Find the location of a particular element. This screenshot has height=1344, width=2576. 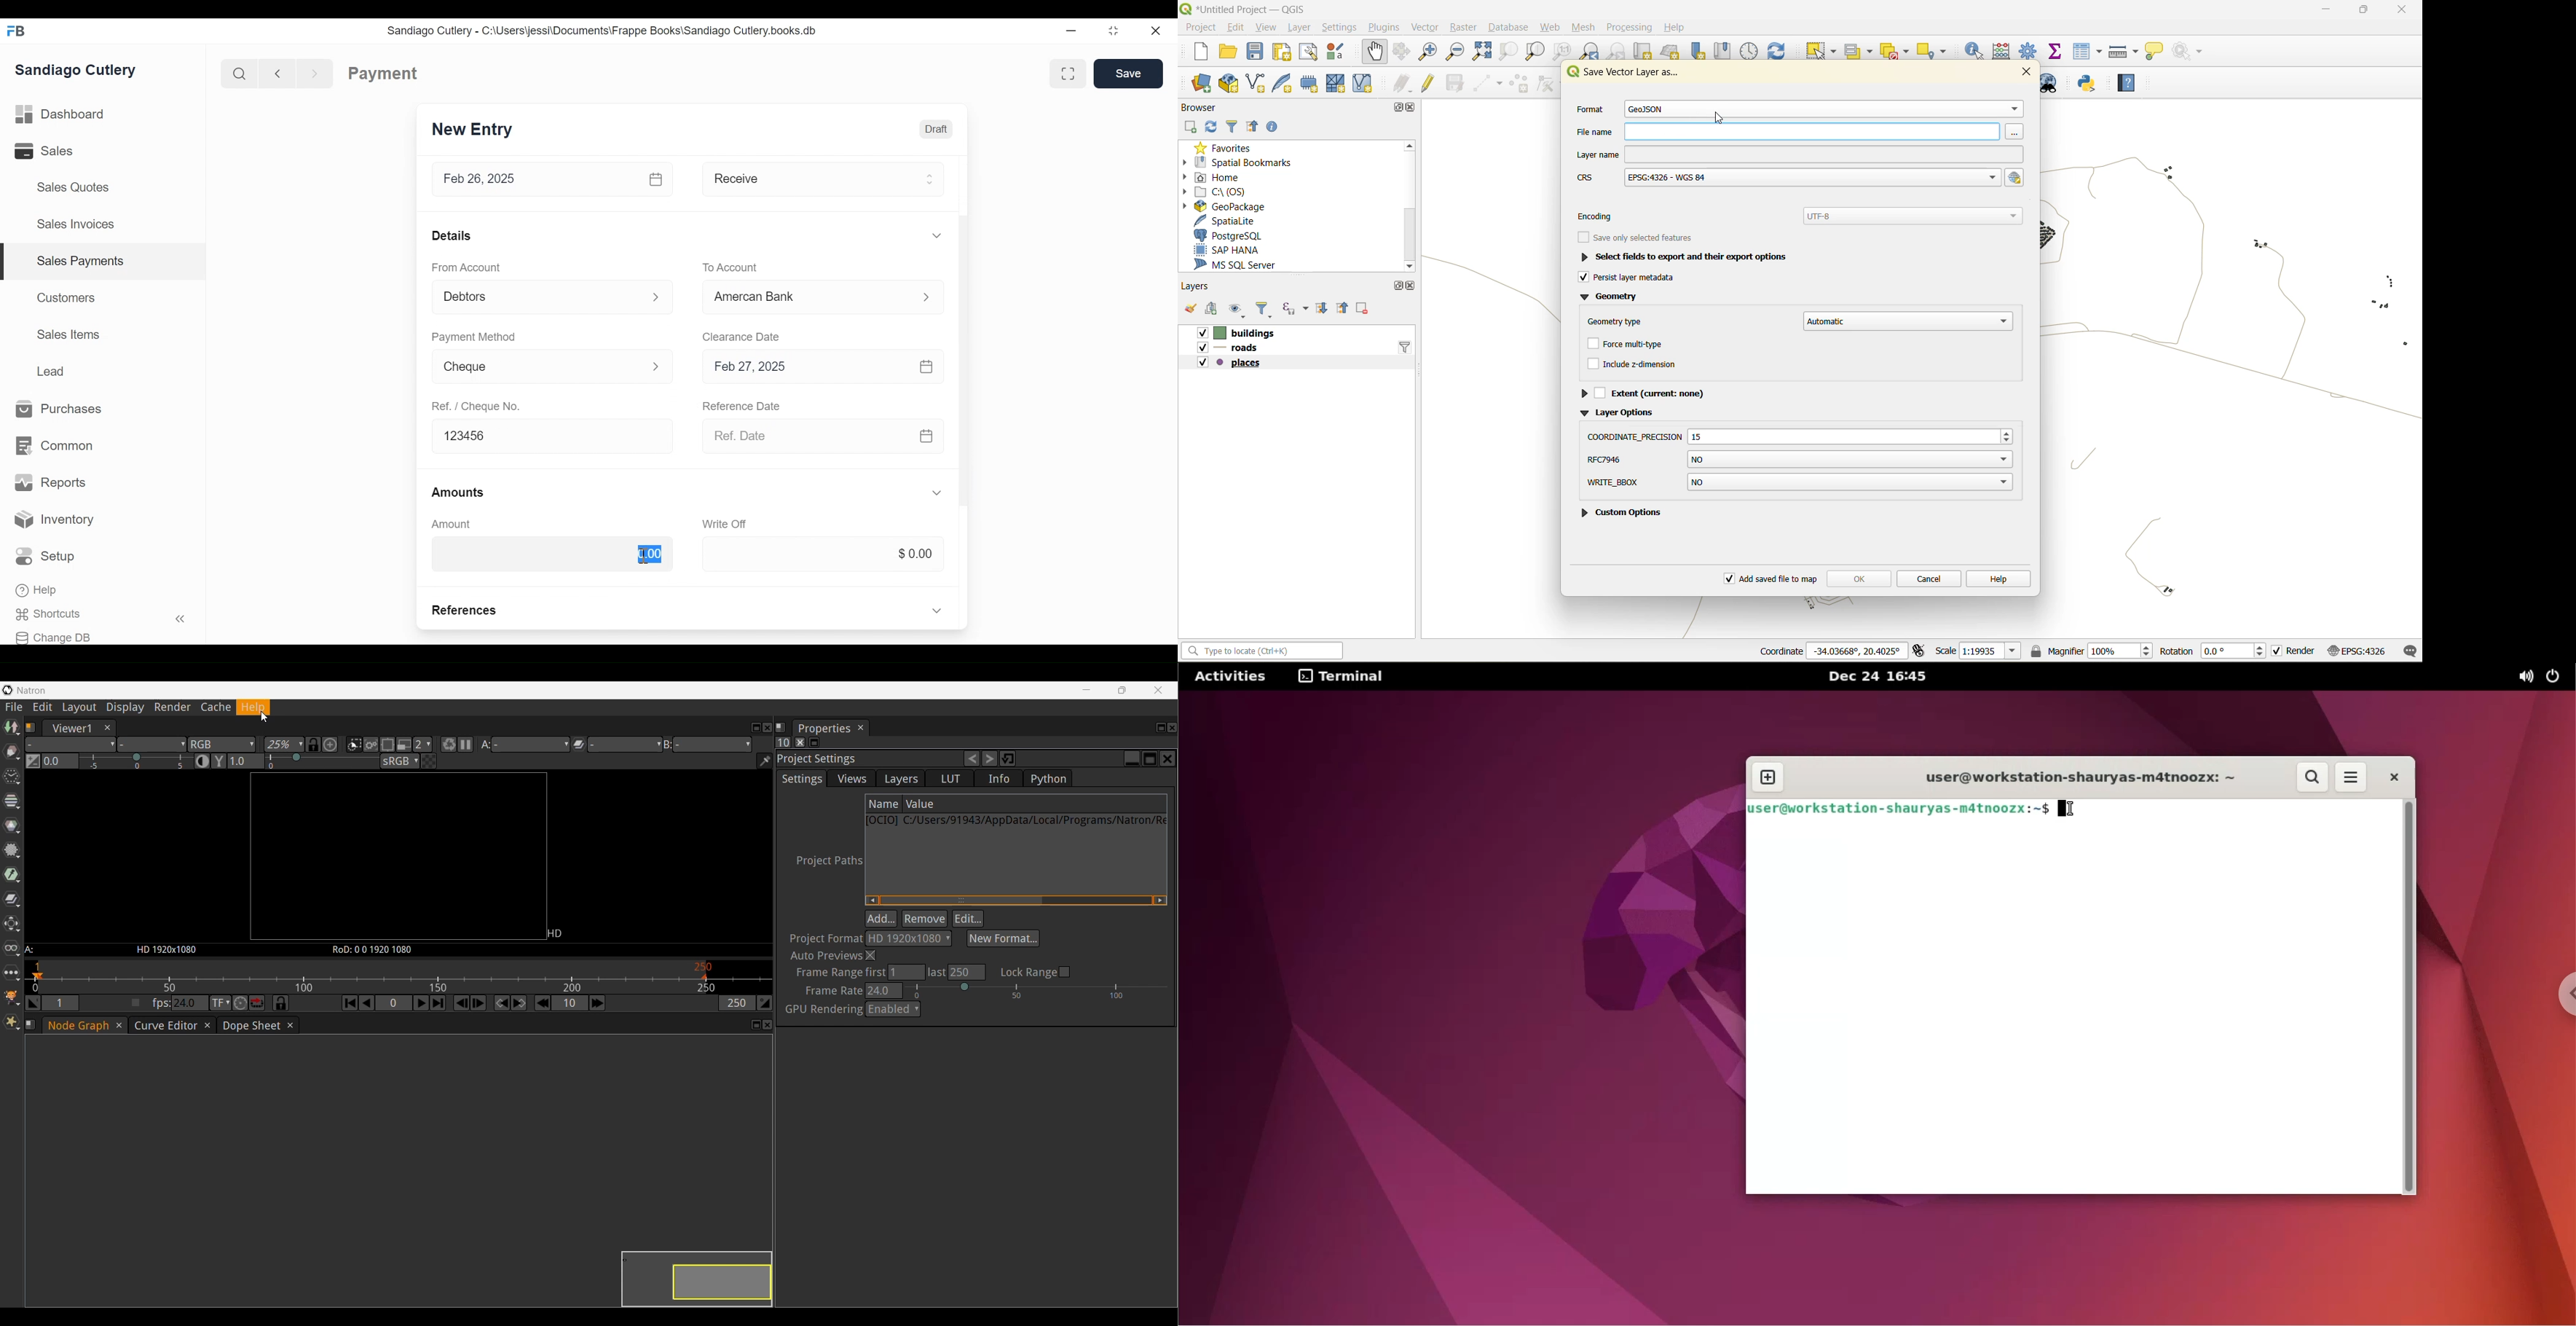

Clearance Date is located at coordinates (742, 336).